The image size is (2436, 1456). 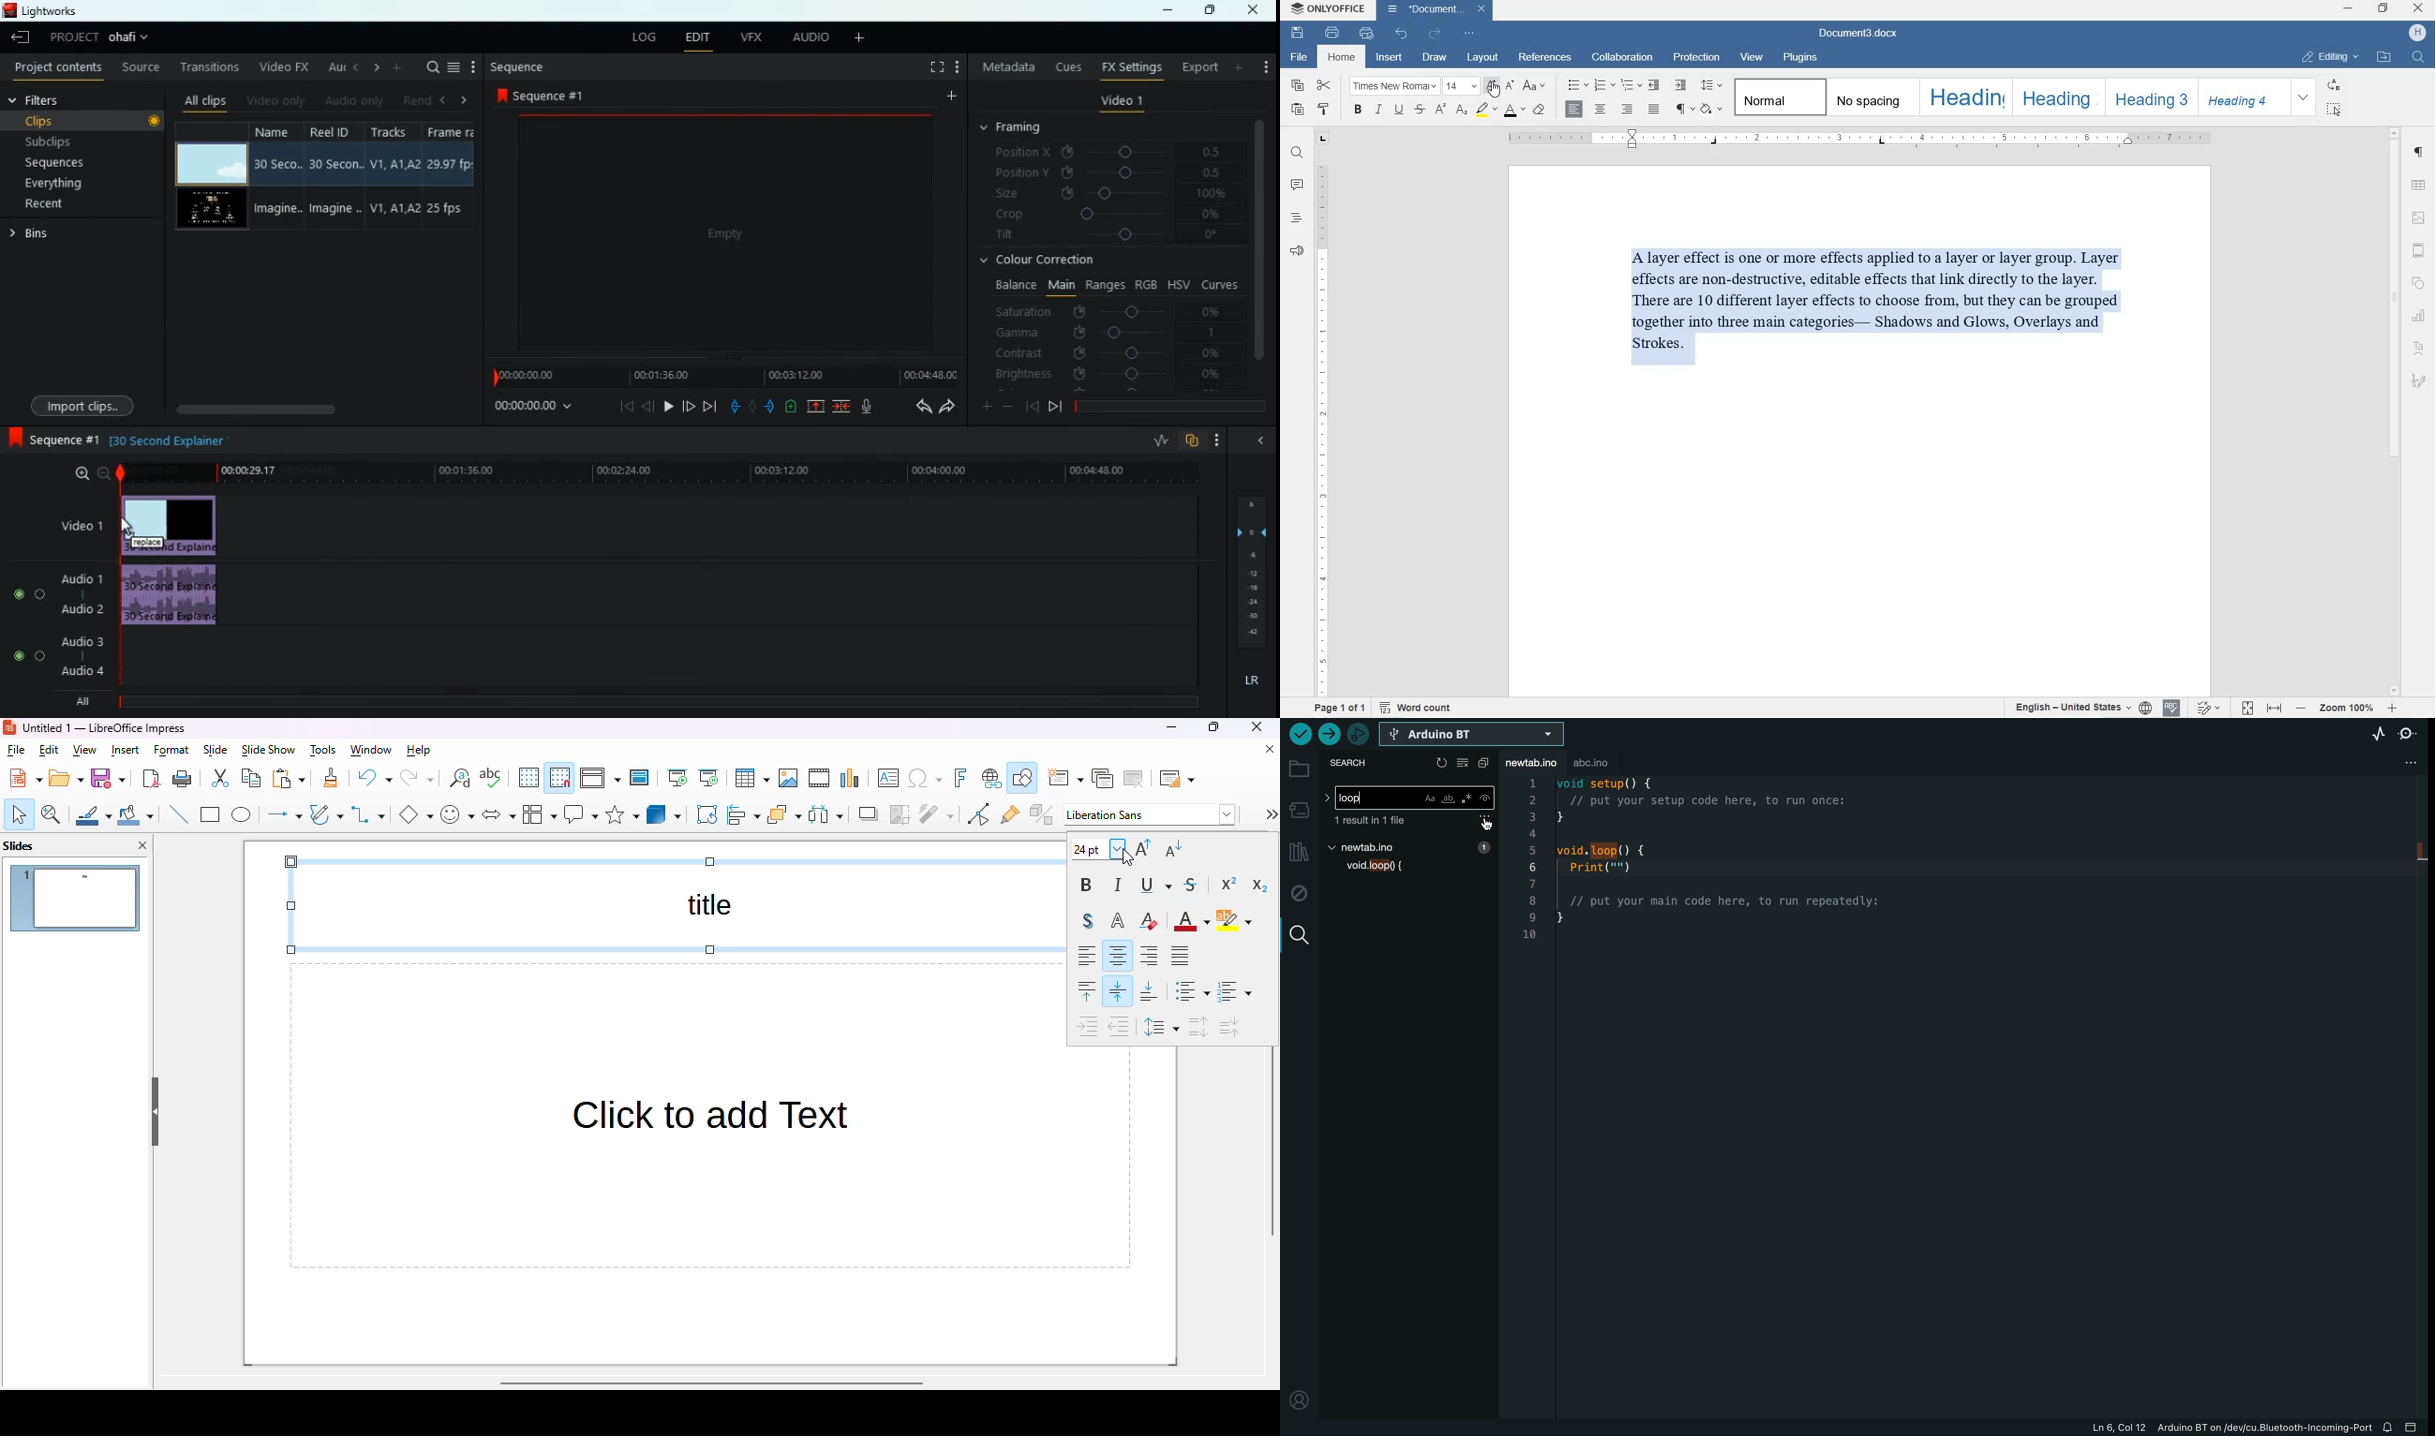 What do you see at coordinates (1257, 727) in the screenshot?
I see `close` at bounding box center [1257, 727].